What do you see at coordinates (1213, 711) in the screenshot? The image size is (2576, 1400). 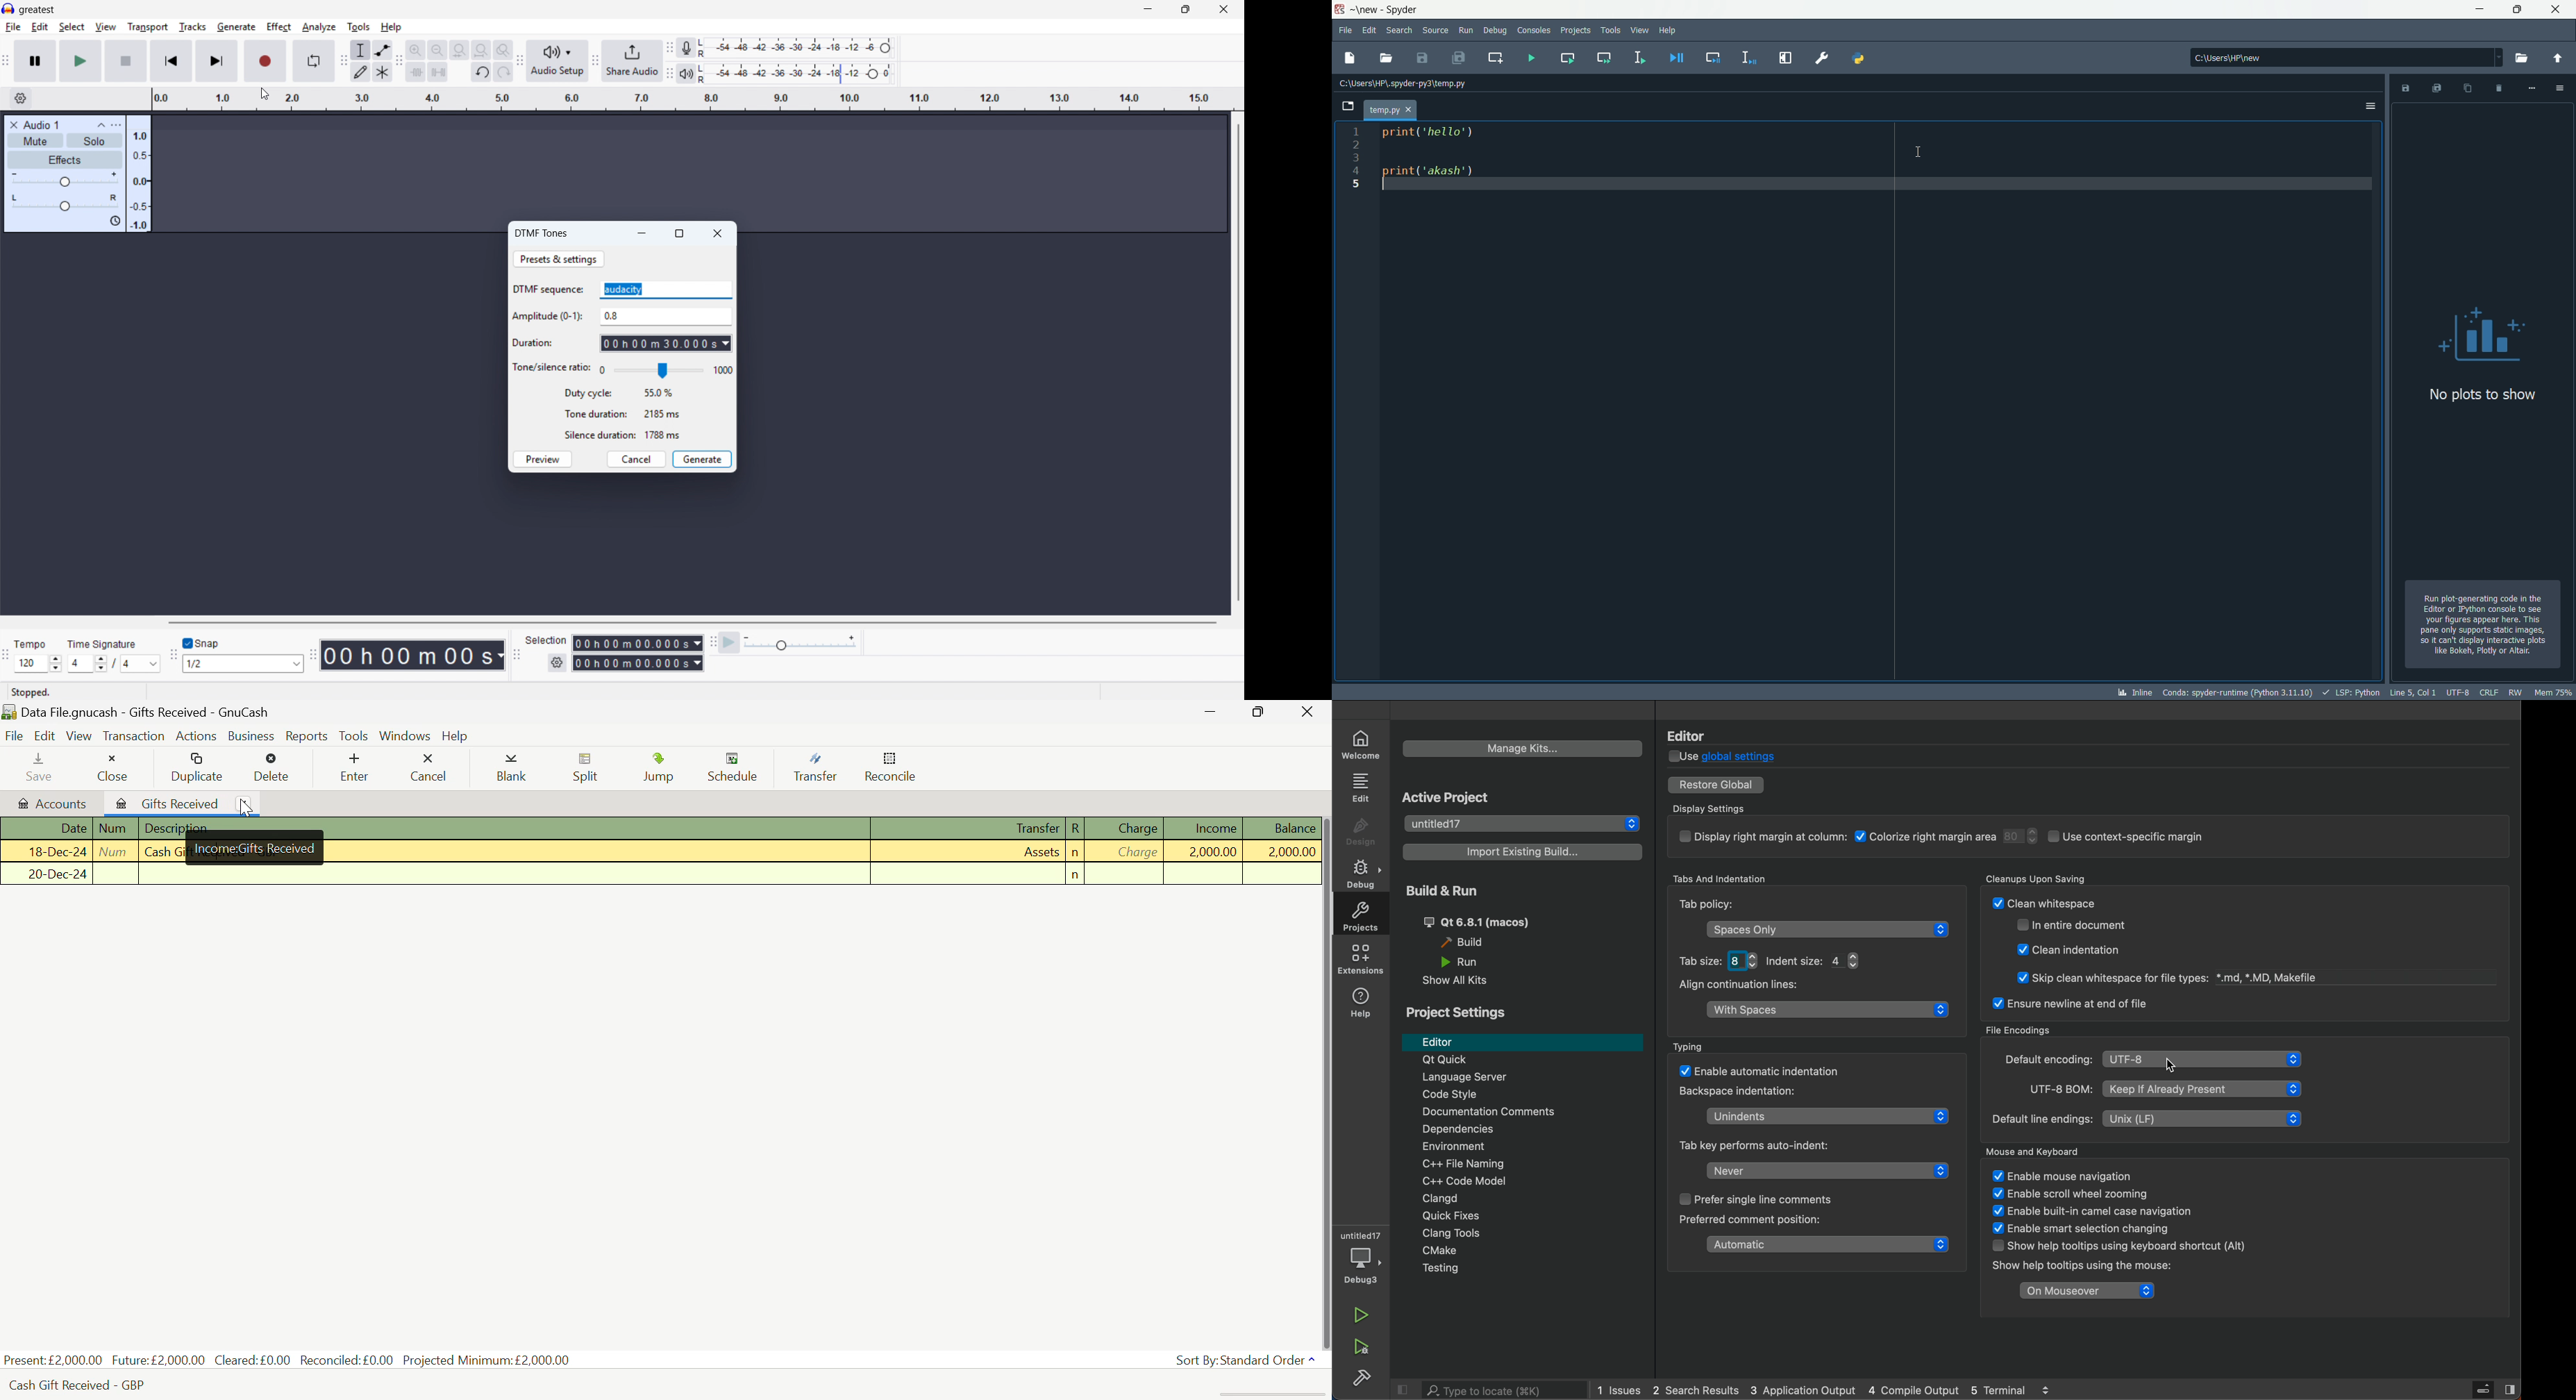 I see `Restore Down` at bounding box center [1213, 711].